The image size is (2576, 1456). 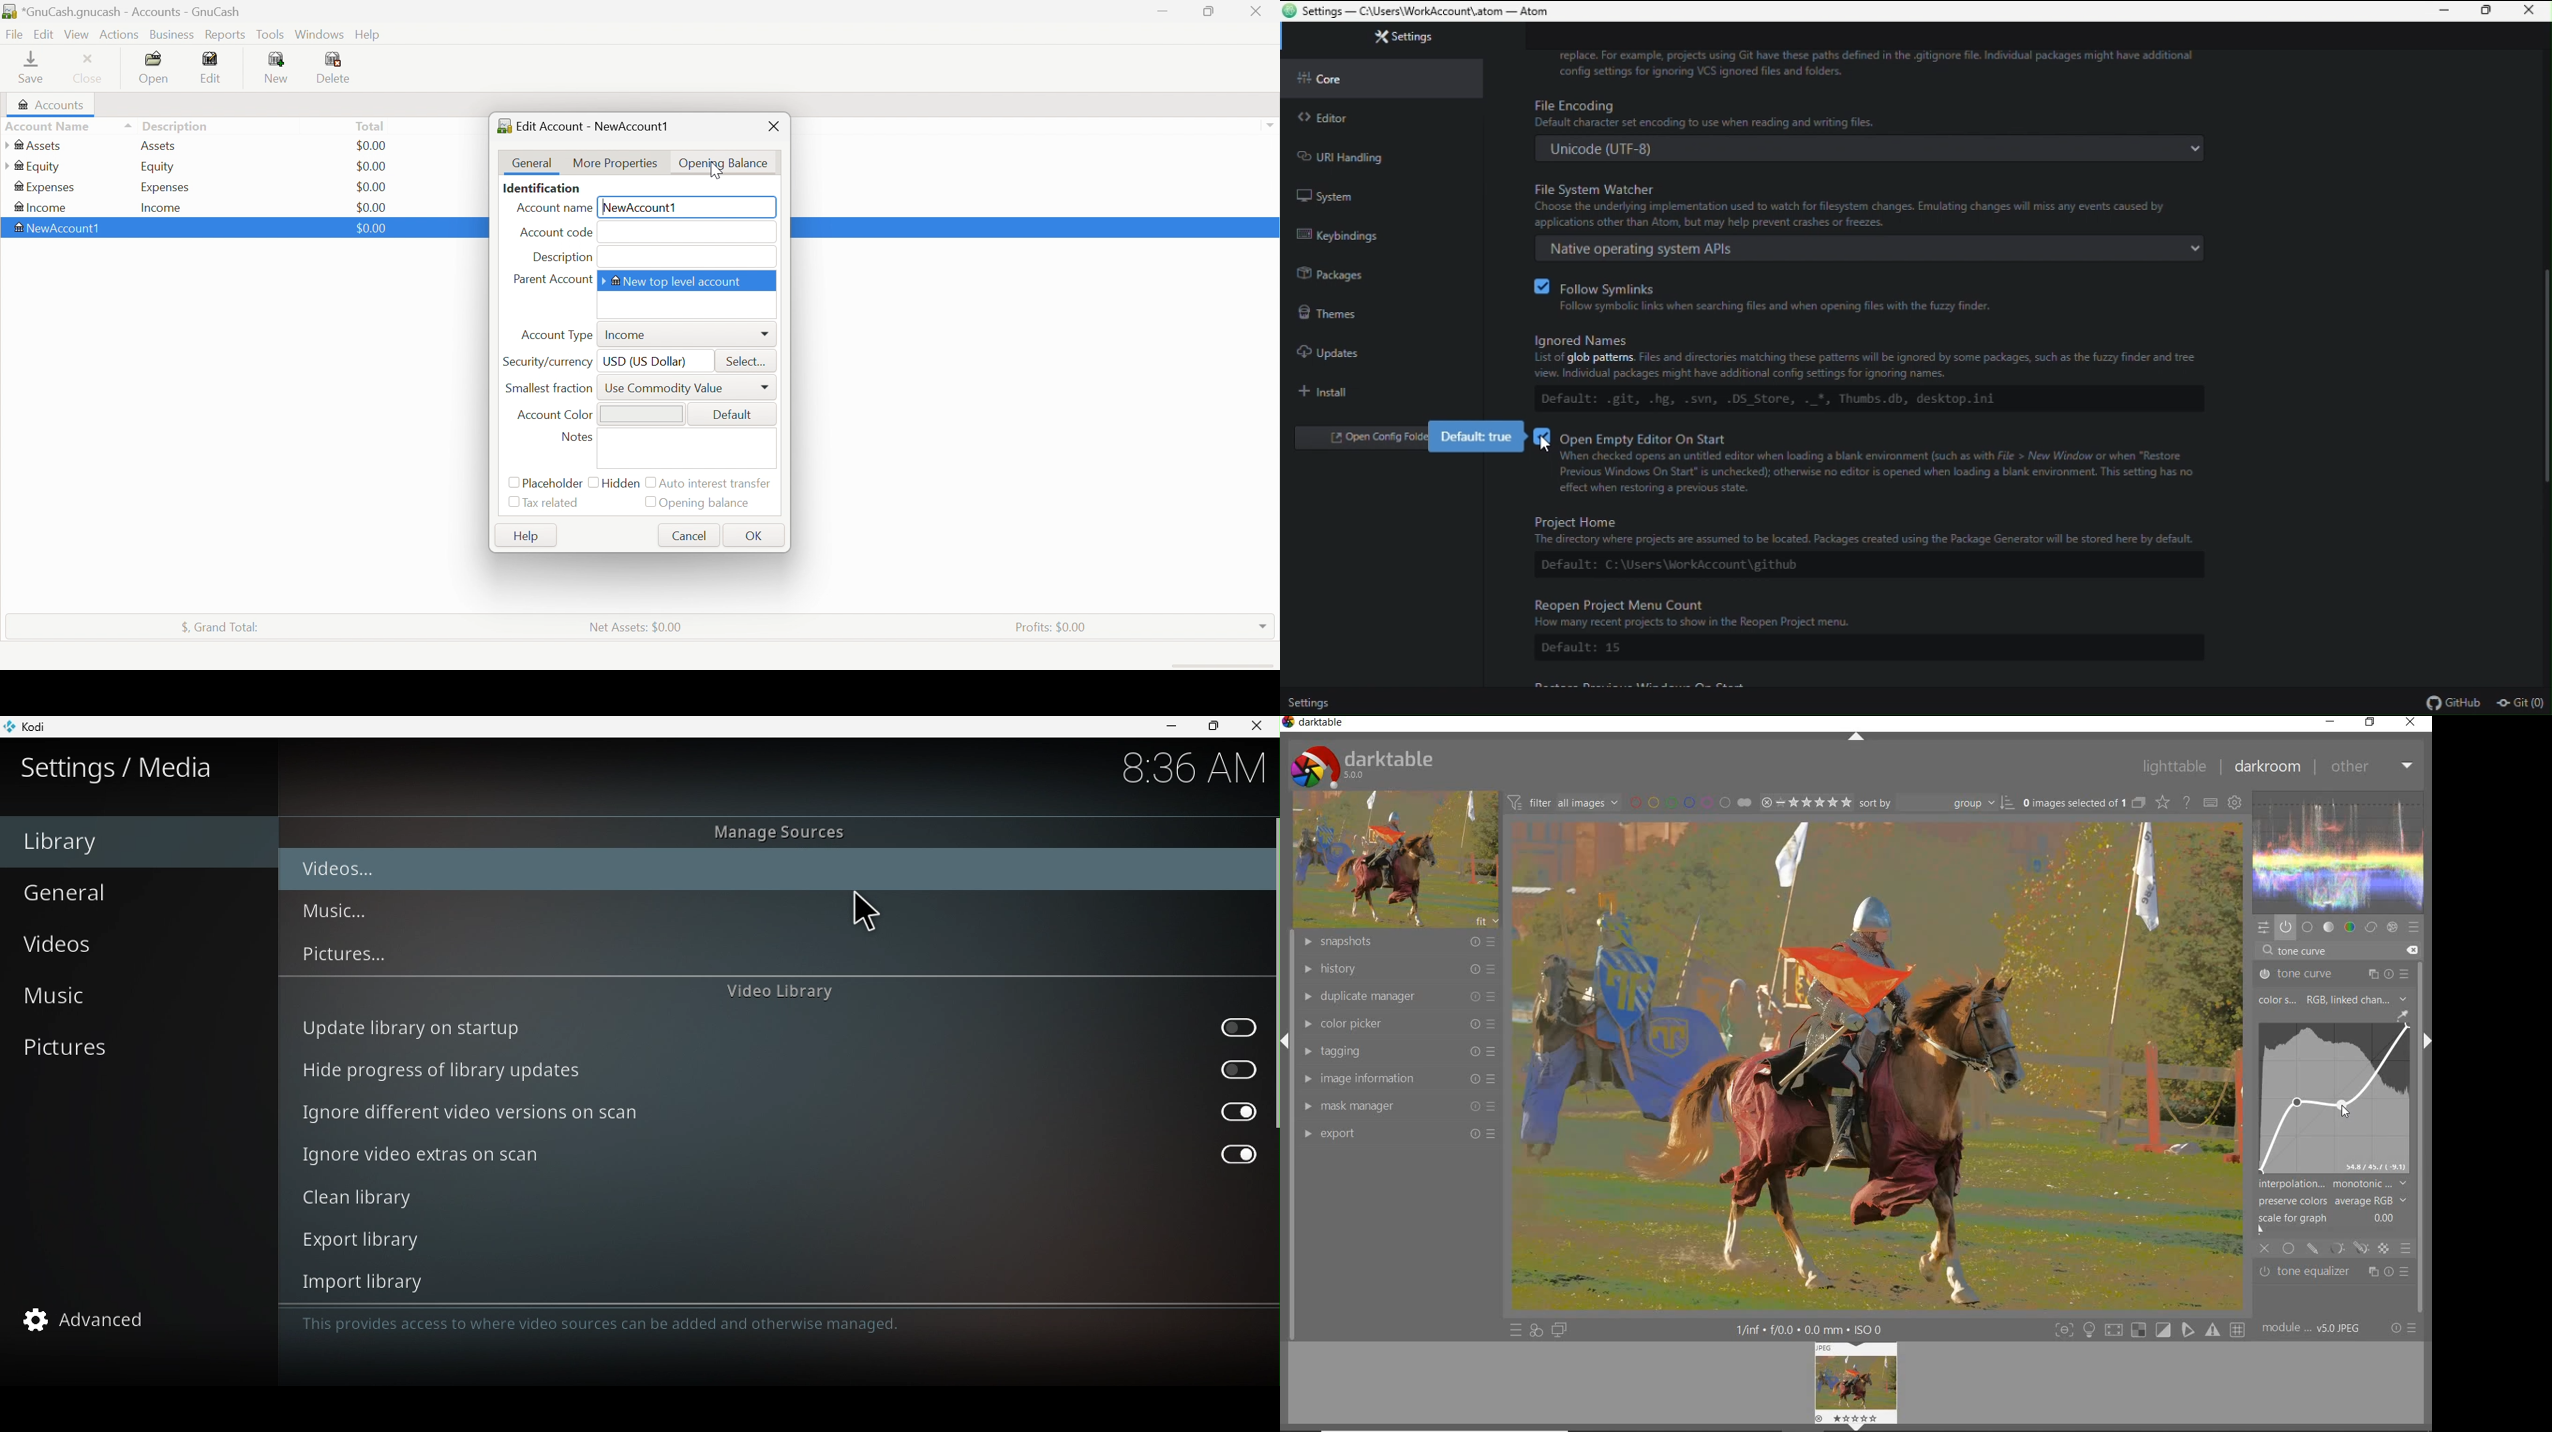 What do you see at coordinates (556, 335) in the screenshot?
I see `Account Type` at bounding box center [556, 335].